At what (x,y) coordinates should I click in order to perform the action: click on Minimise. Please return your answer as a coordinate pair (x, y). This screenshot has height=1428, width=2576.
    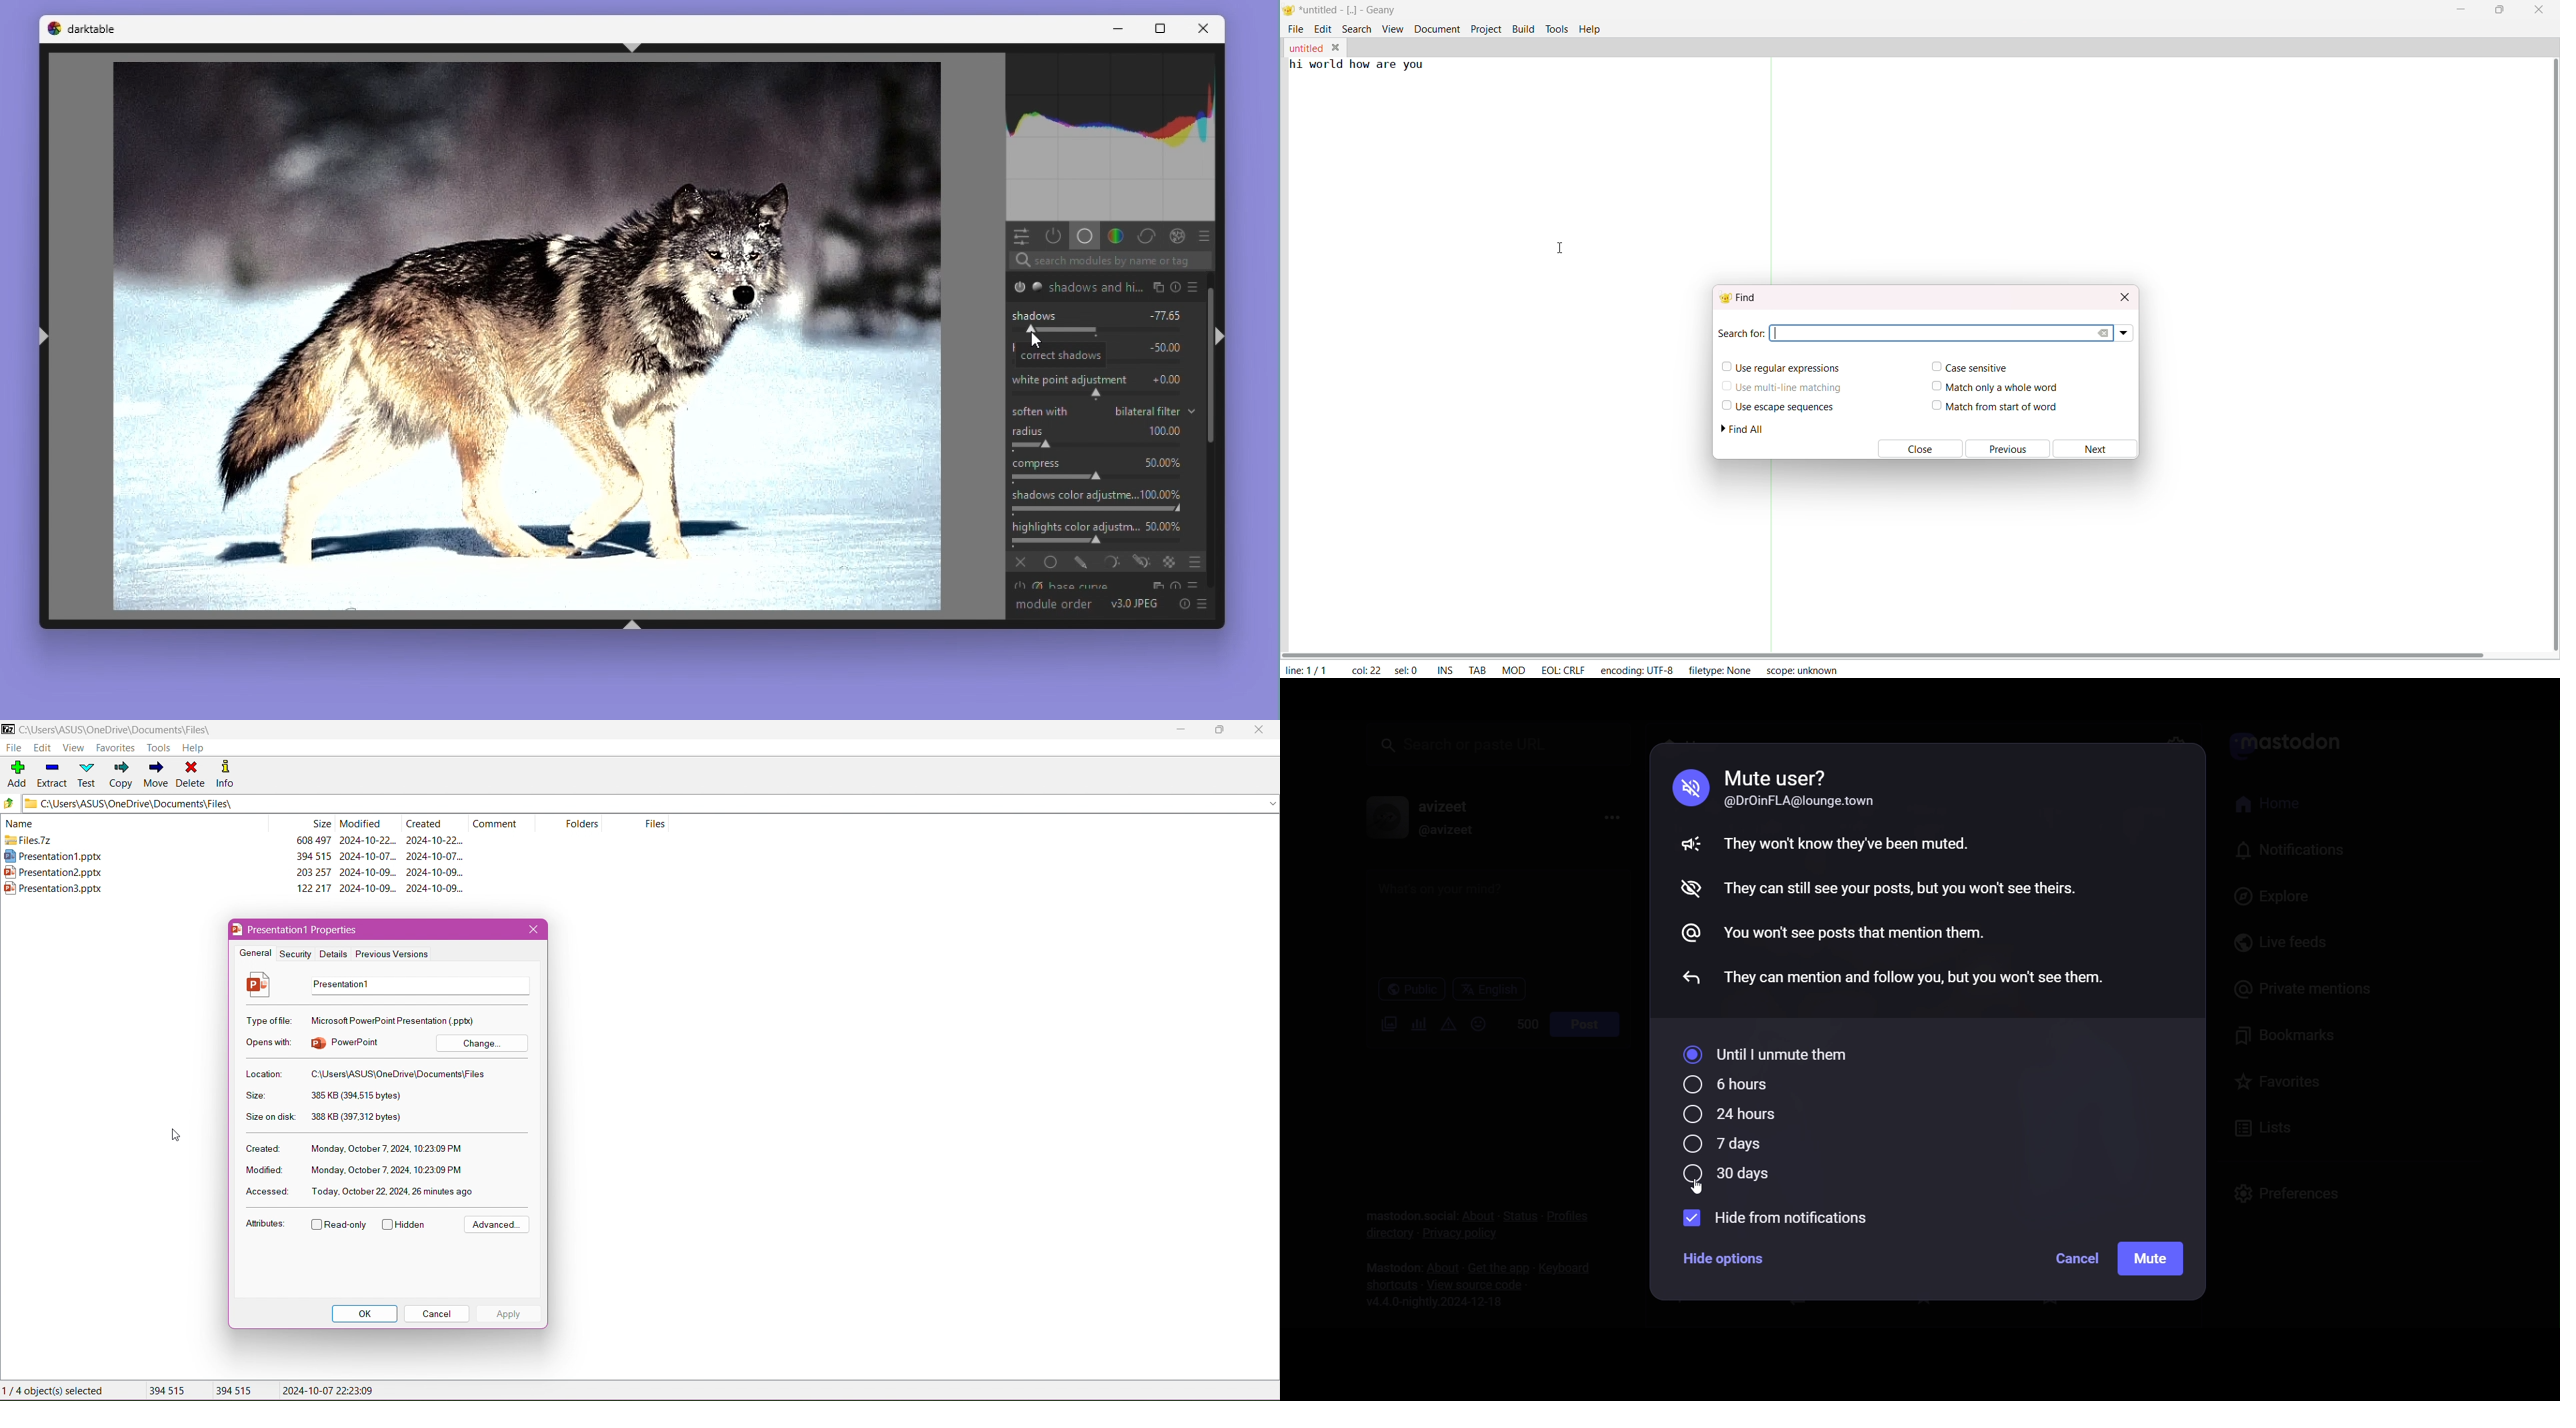
    Looking at the image, I should click on (1125, 30).